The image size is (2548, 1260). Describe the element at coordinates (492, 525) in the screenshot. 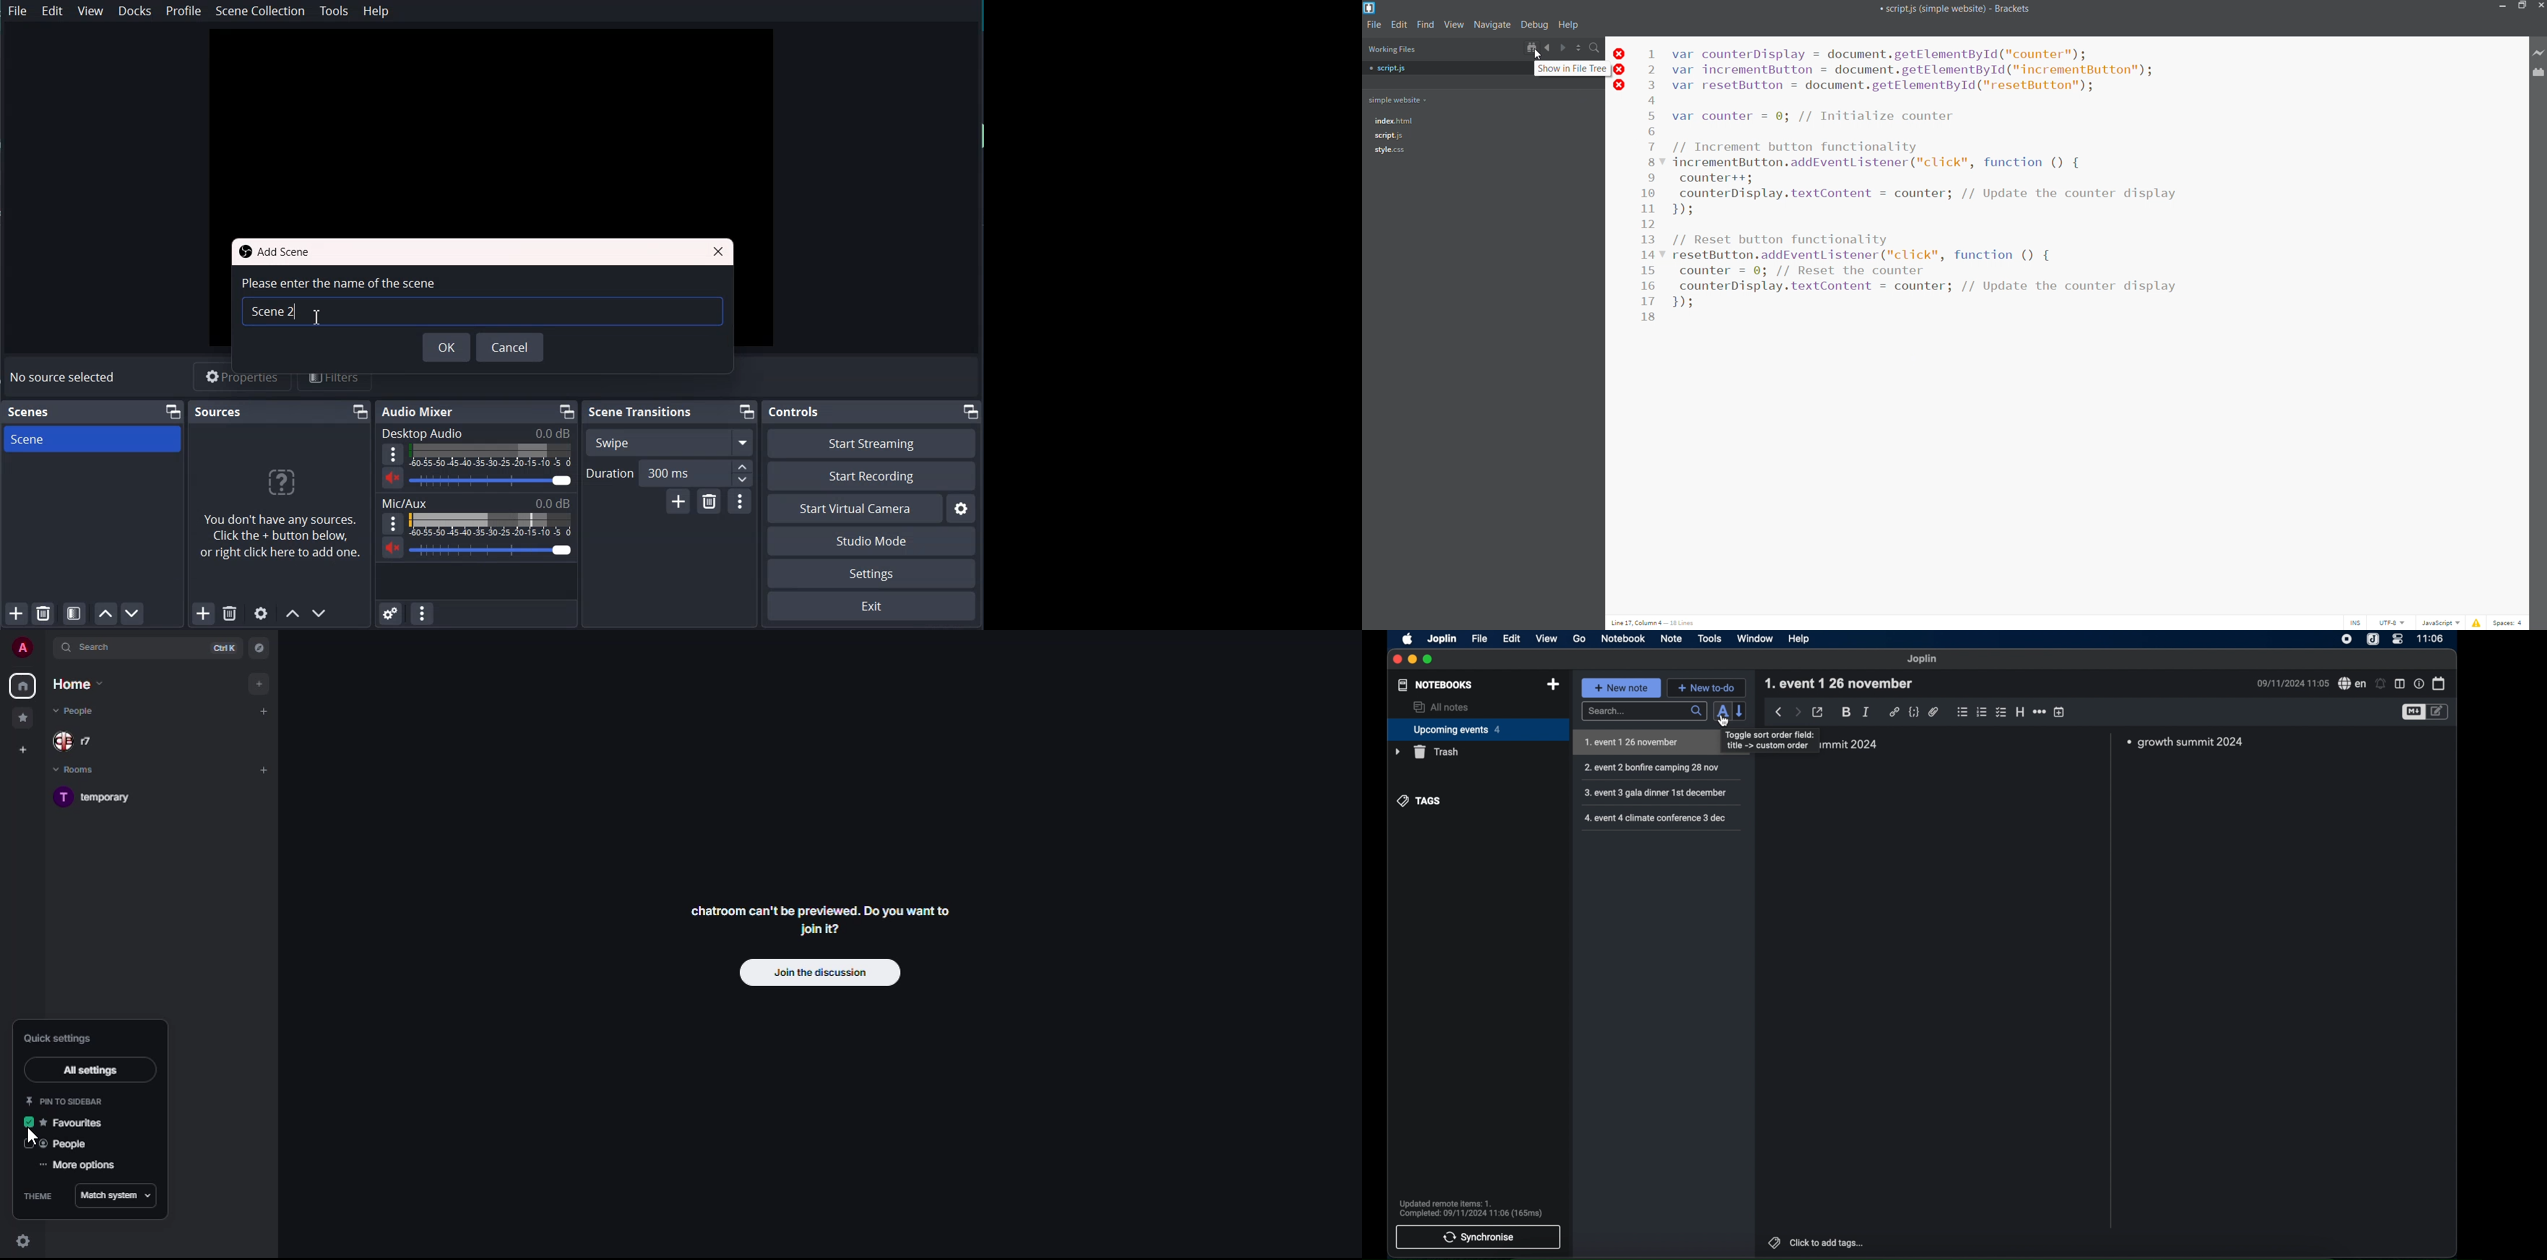

I see `Volume indicator` at that location.